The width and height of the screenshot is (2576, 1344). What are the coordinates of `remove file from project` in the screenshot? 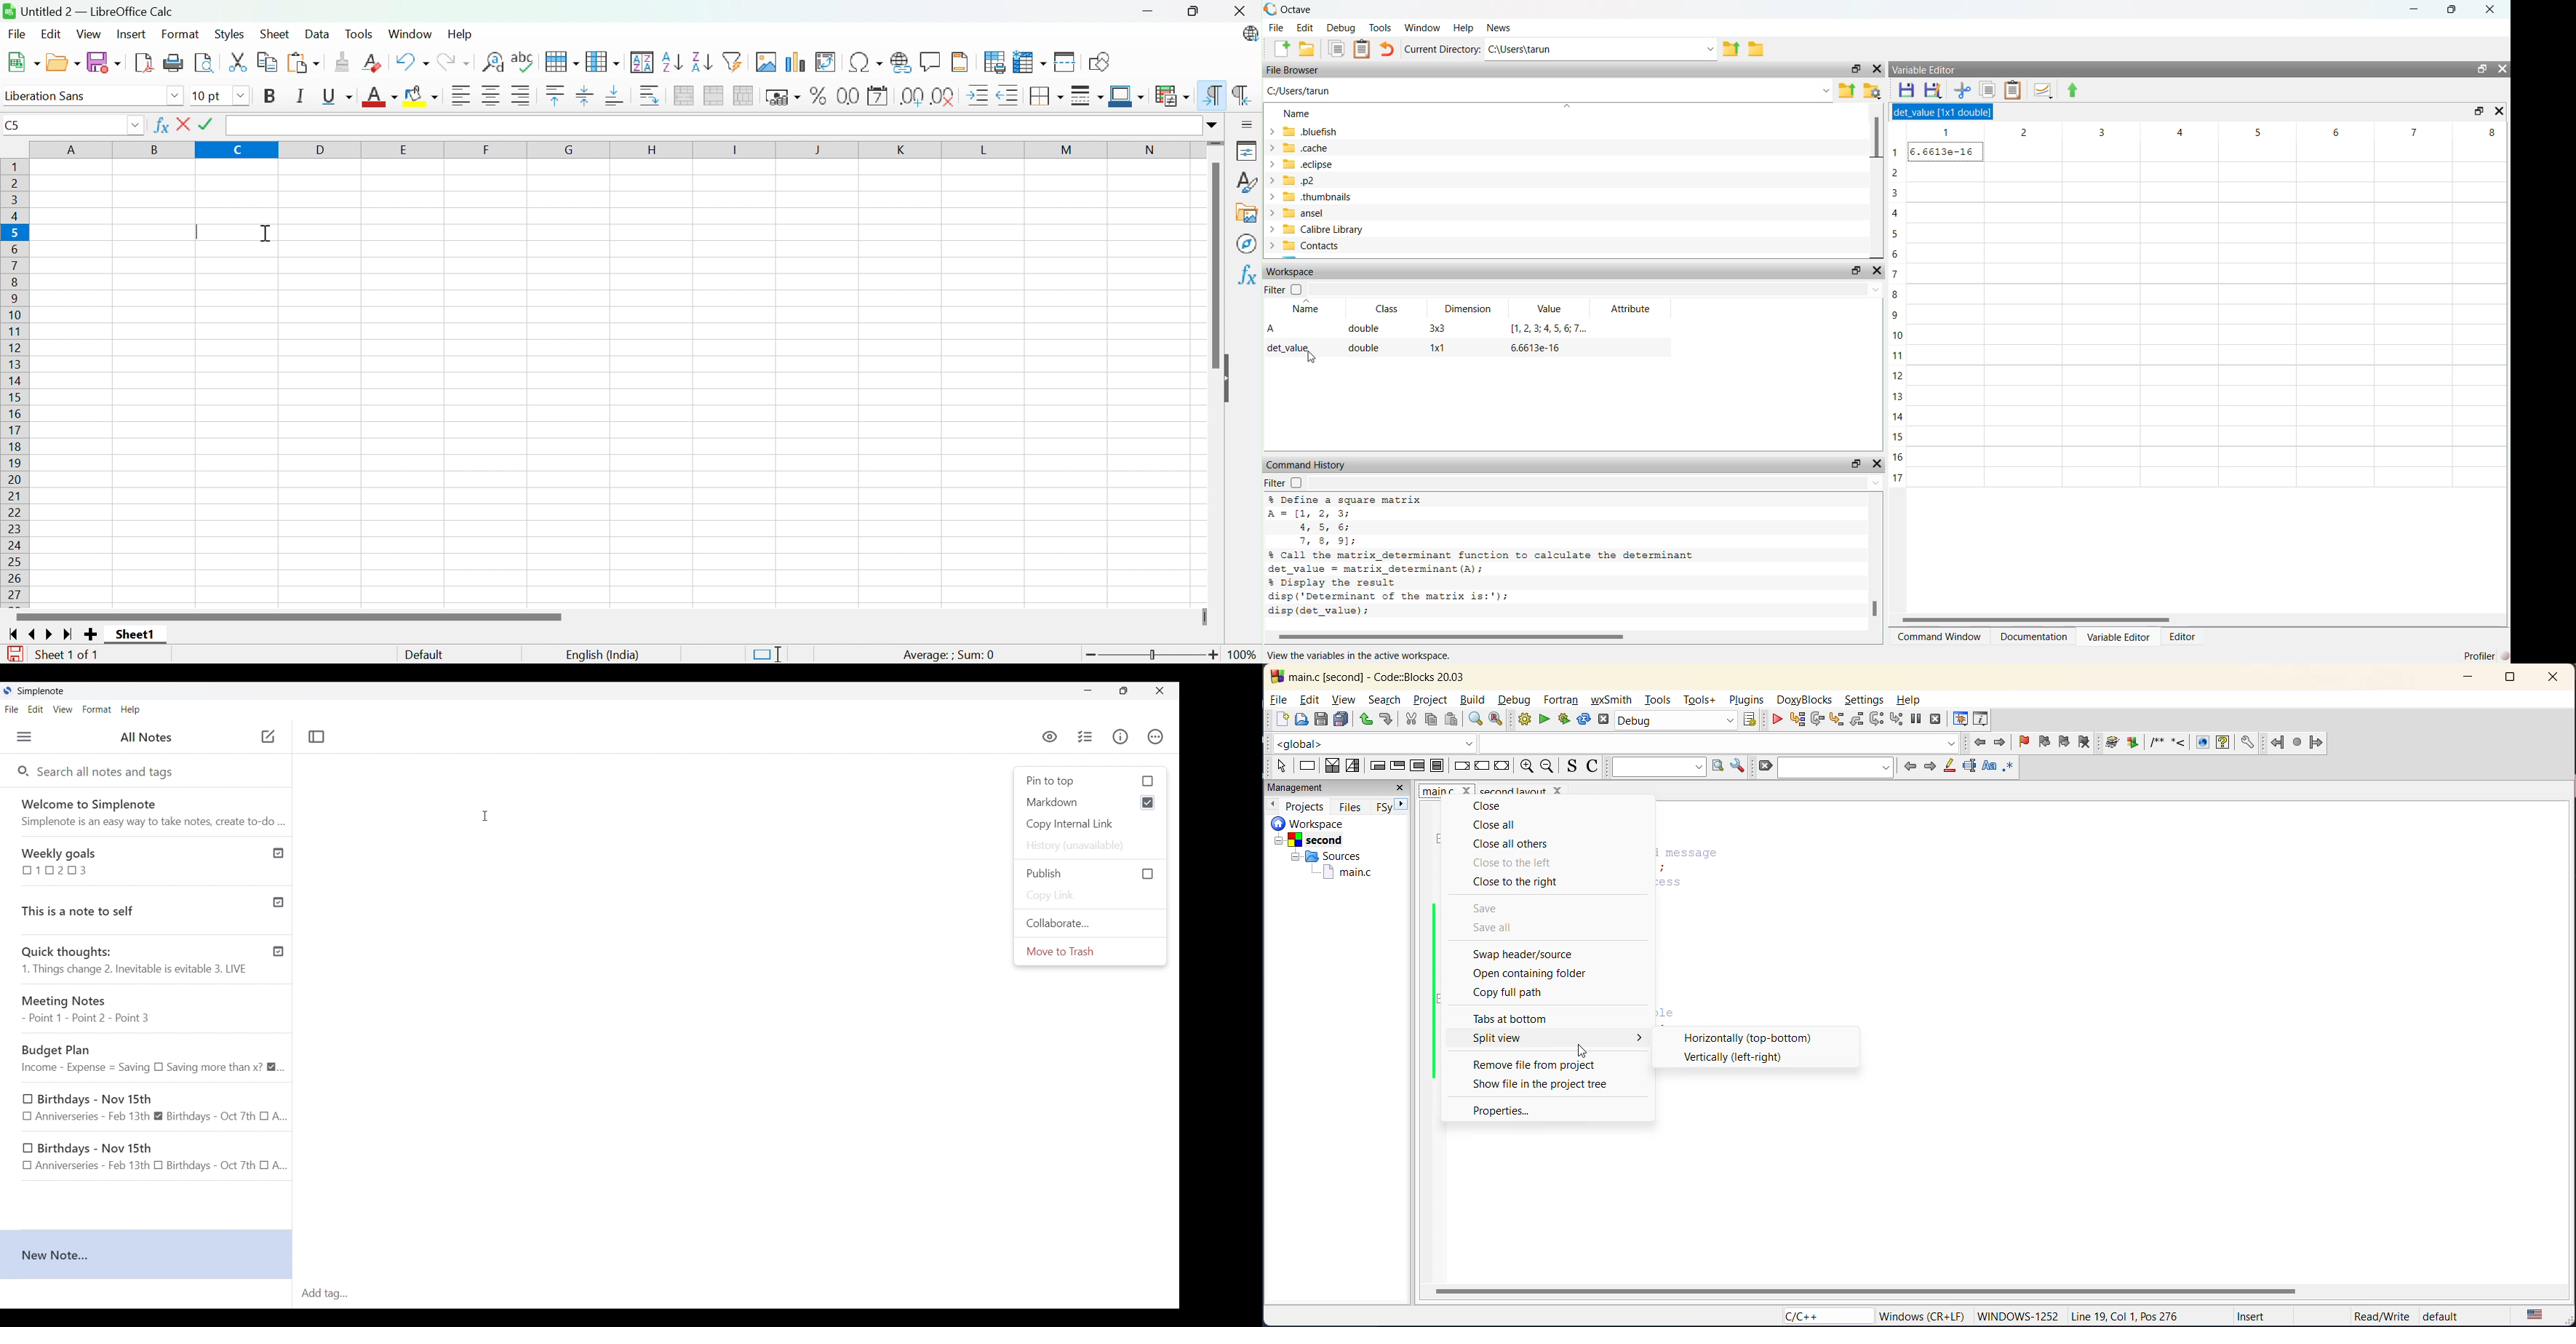 It's located at (1533, 1064).